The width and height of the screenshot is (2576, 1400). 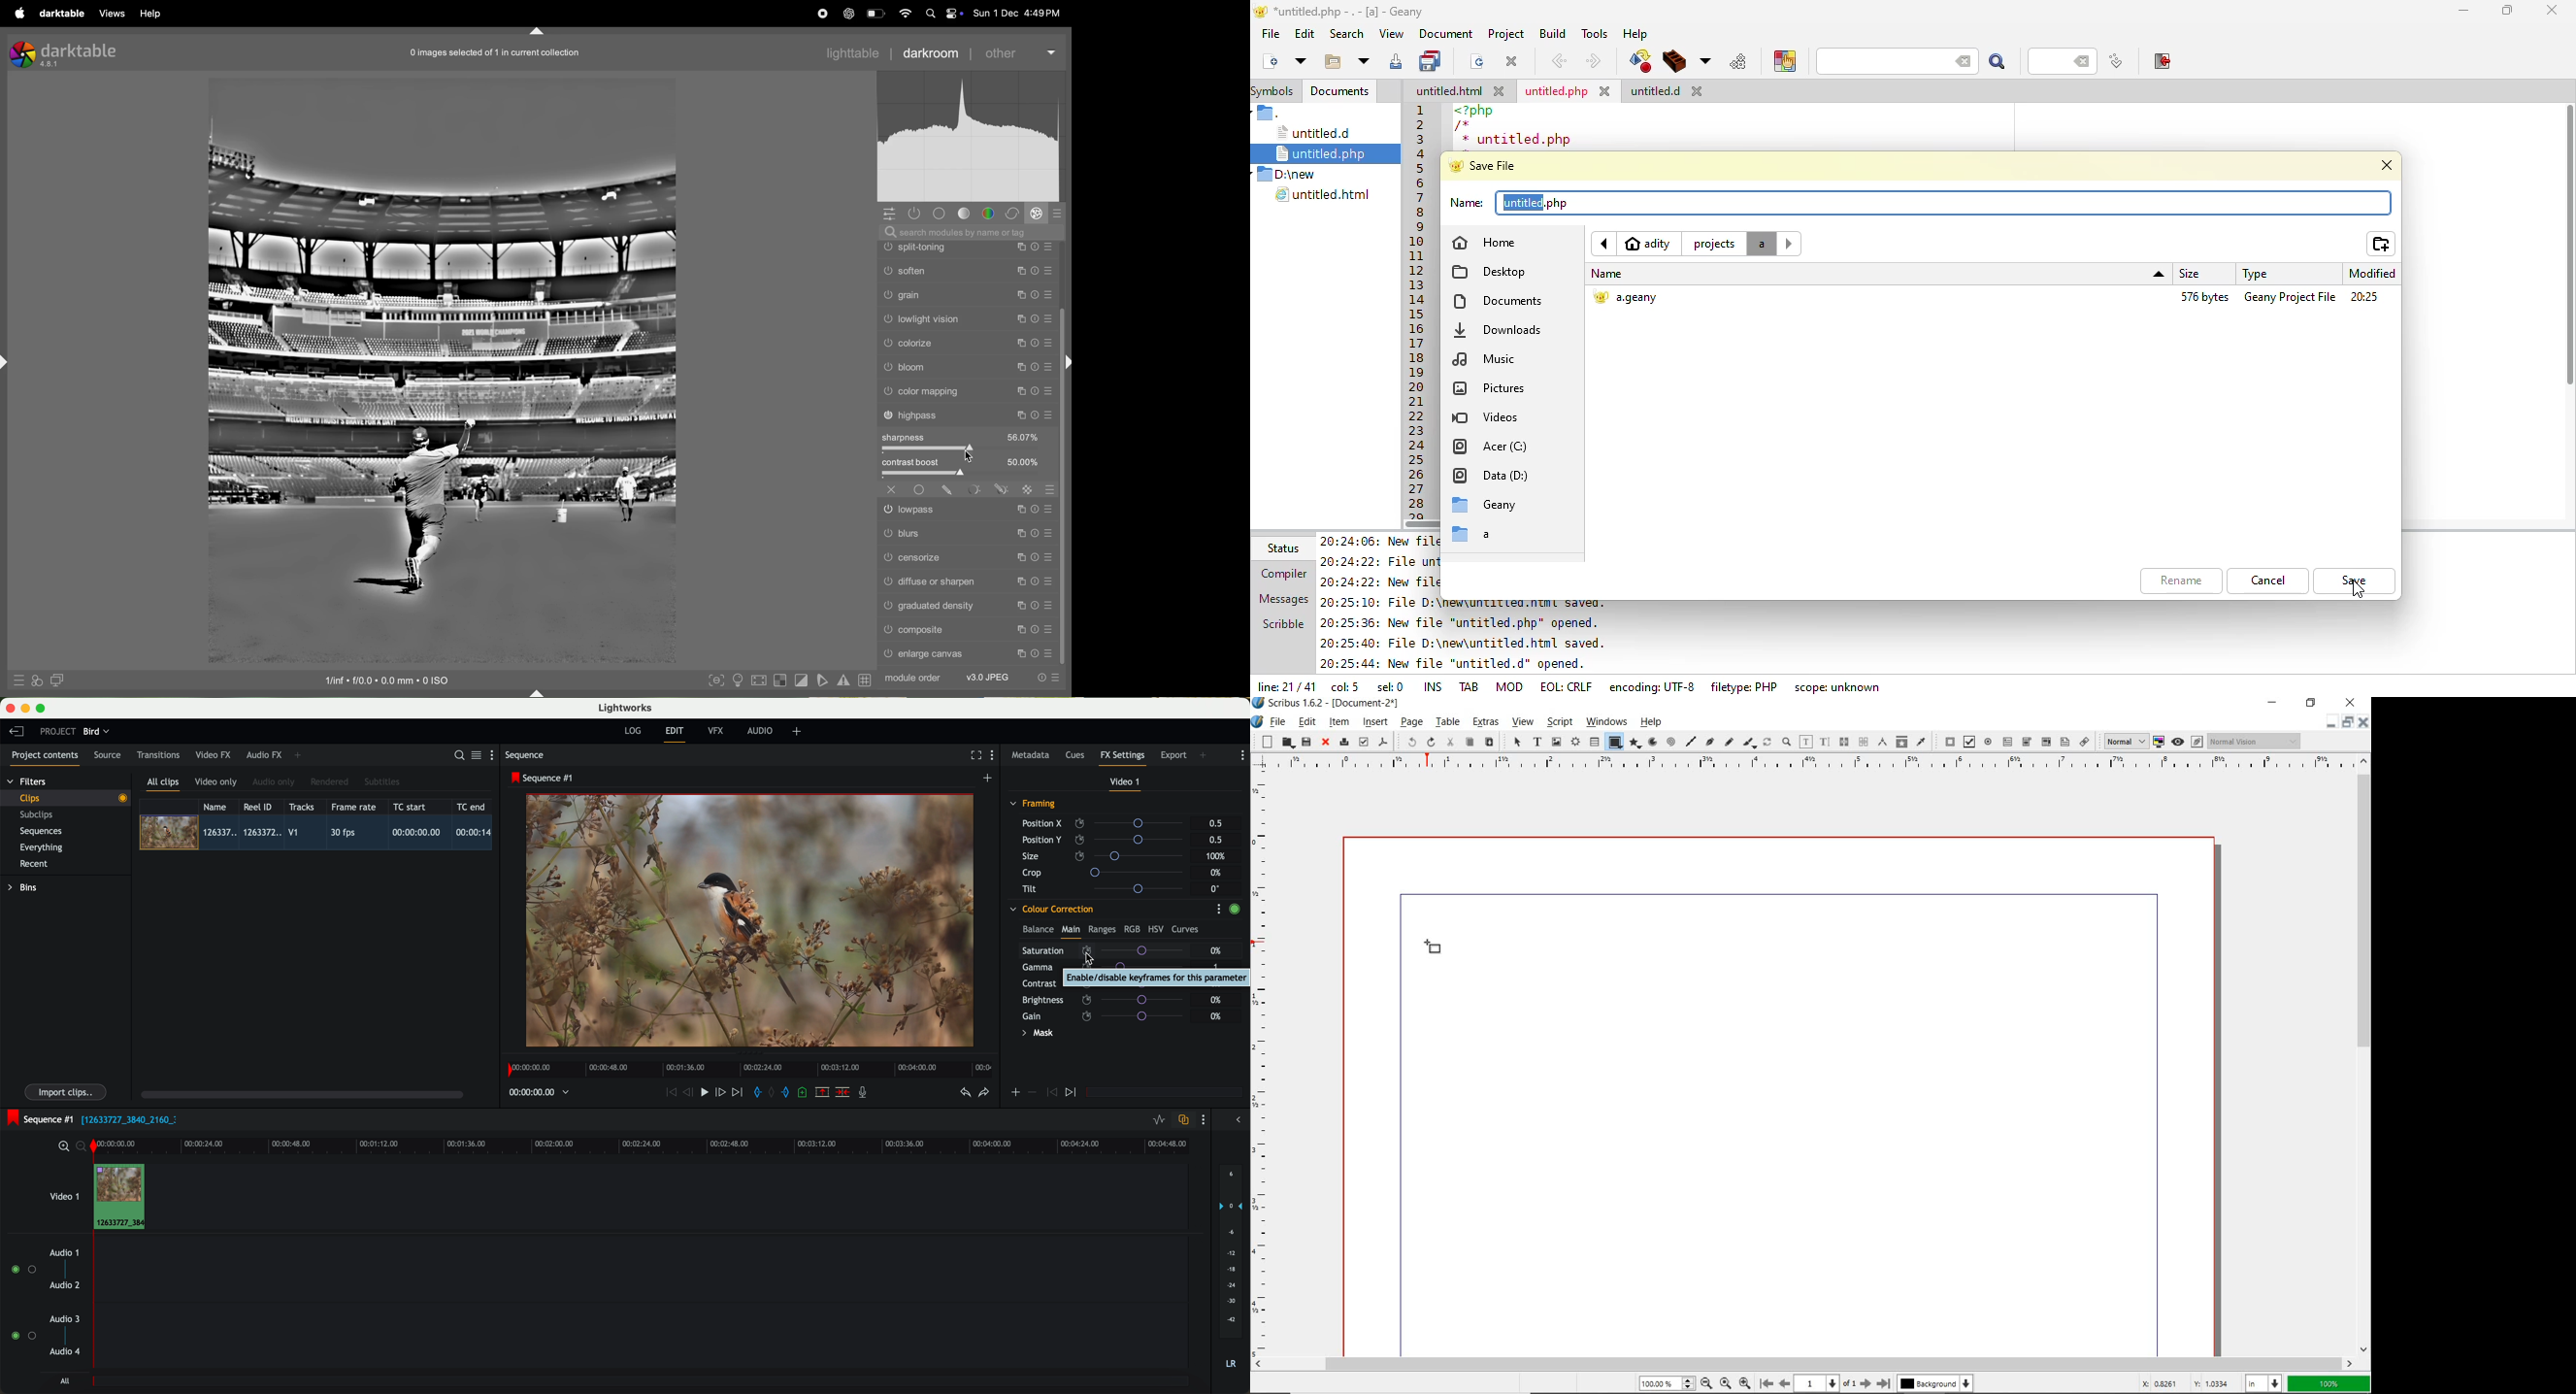 I want to click on eye dropper, so click(x=1921, y=742).